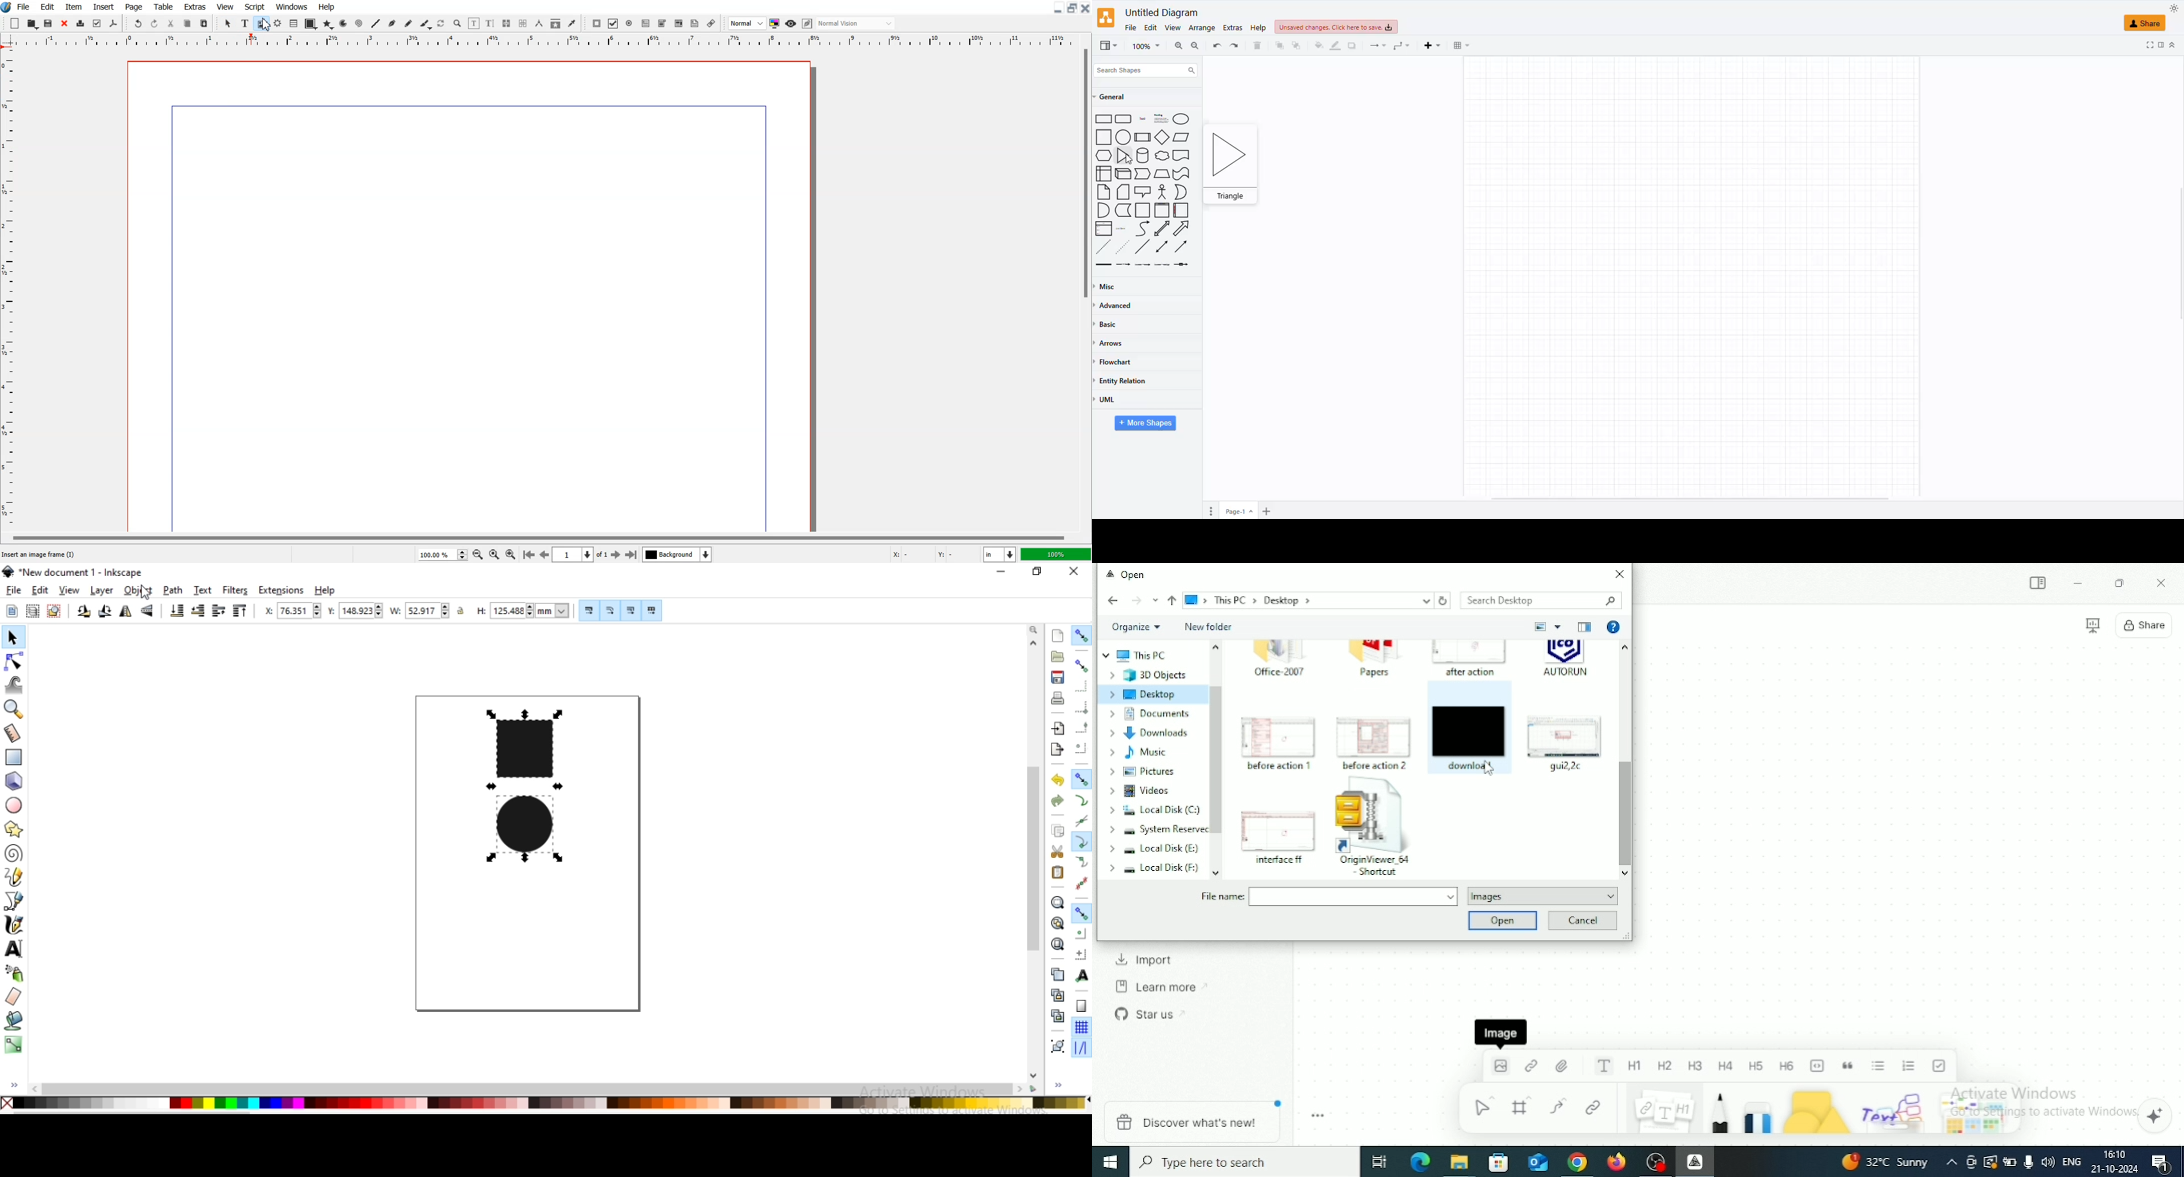 This screenshot has width=2184, height=1204. I want to click on Table, so click(1103, 173).